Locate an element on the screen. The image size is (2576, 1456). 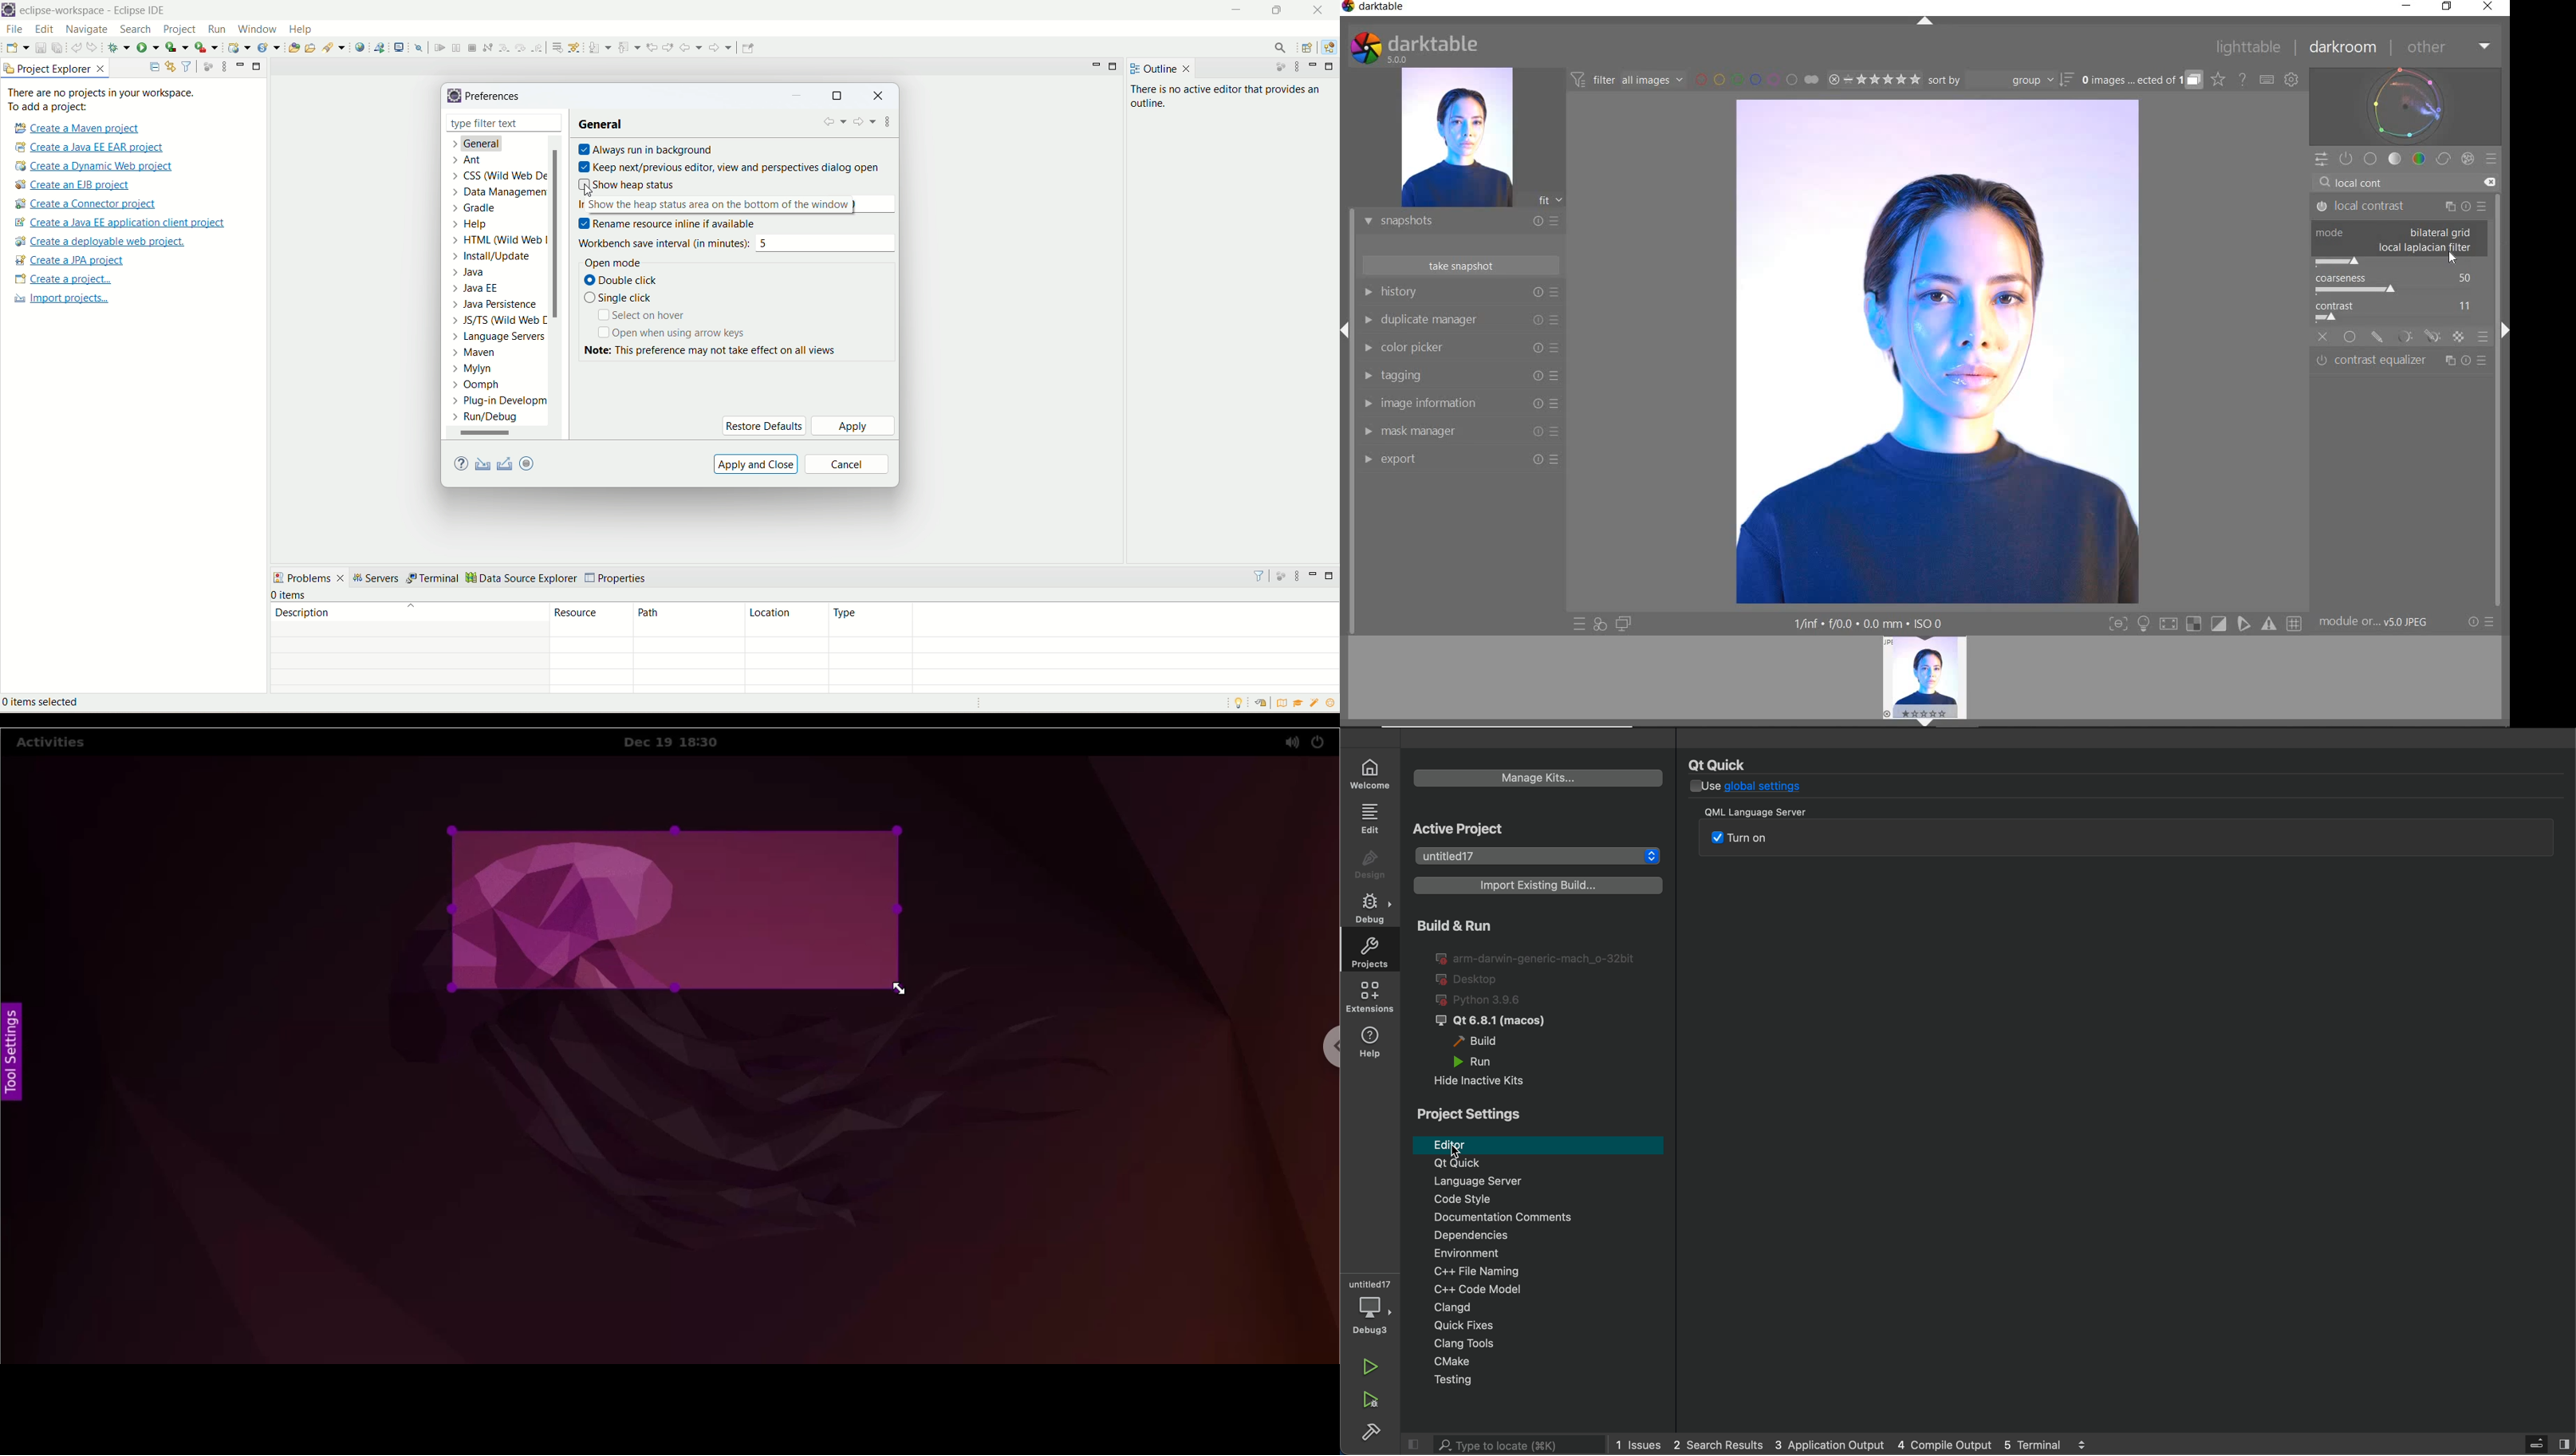
Help is located at coordinates (472, 227).